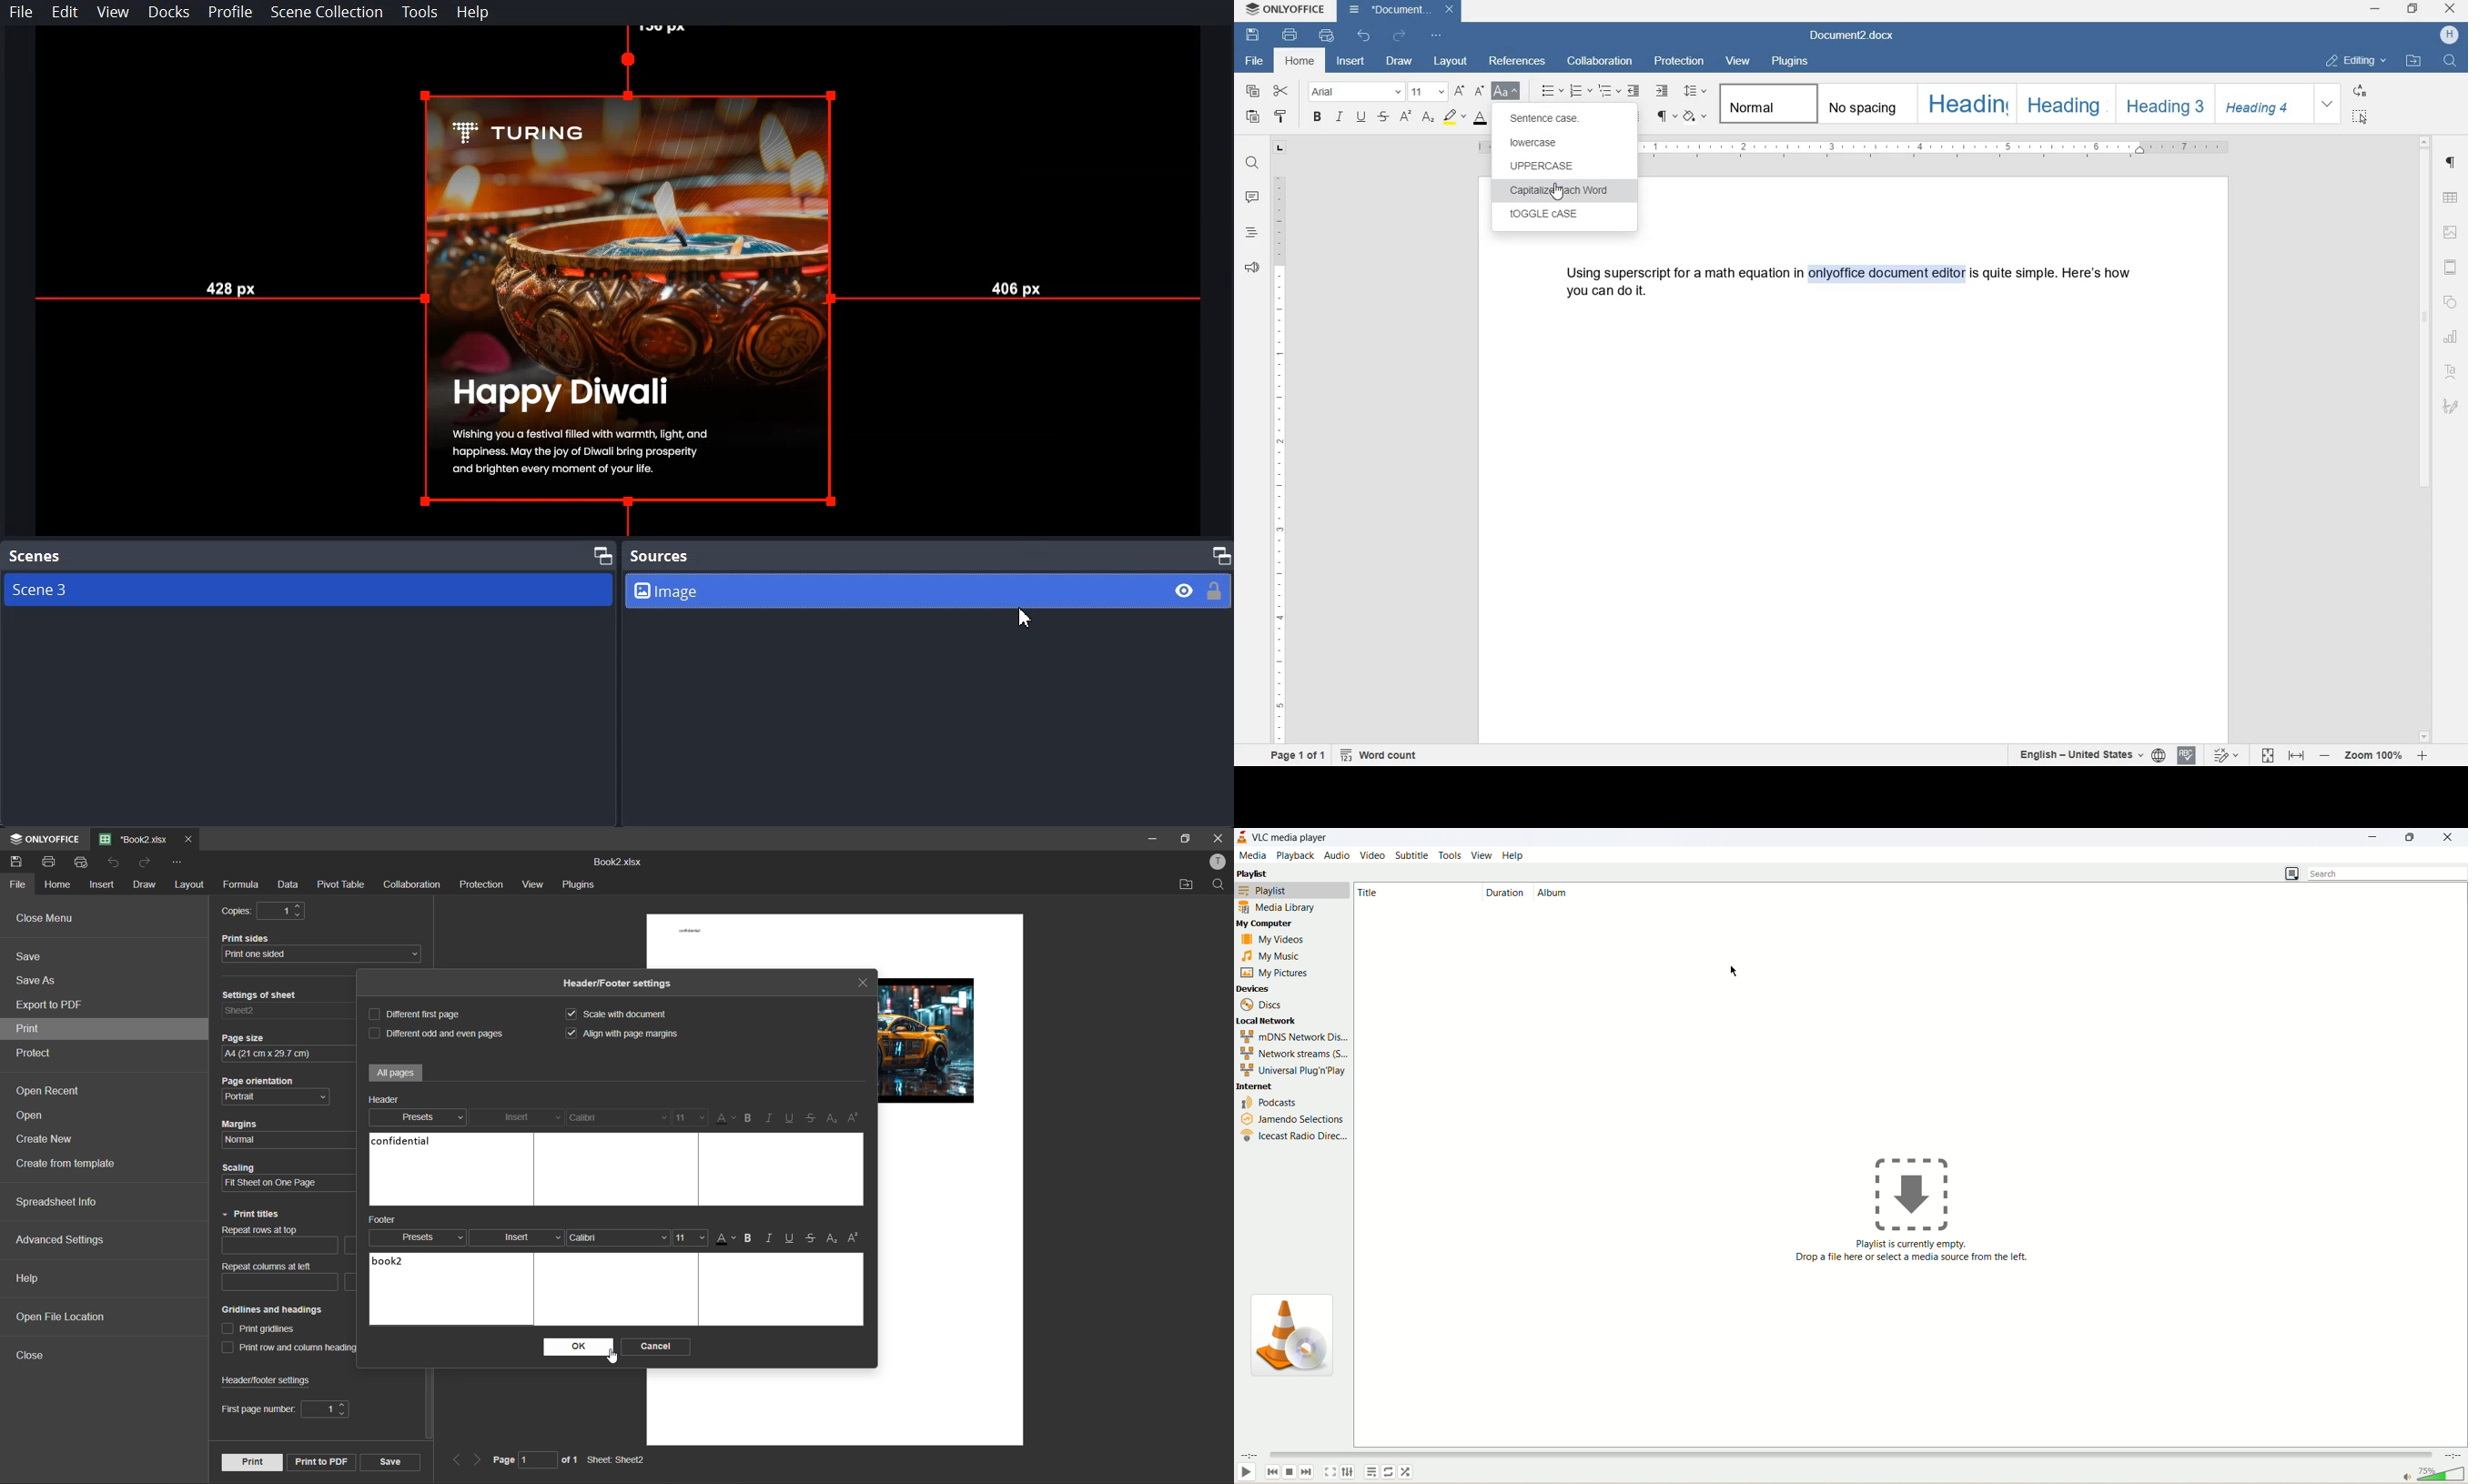  What do you see at coordinates (52, 861) in the screenshot?
I see `print` at bounding box center [52, 861].